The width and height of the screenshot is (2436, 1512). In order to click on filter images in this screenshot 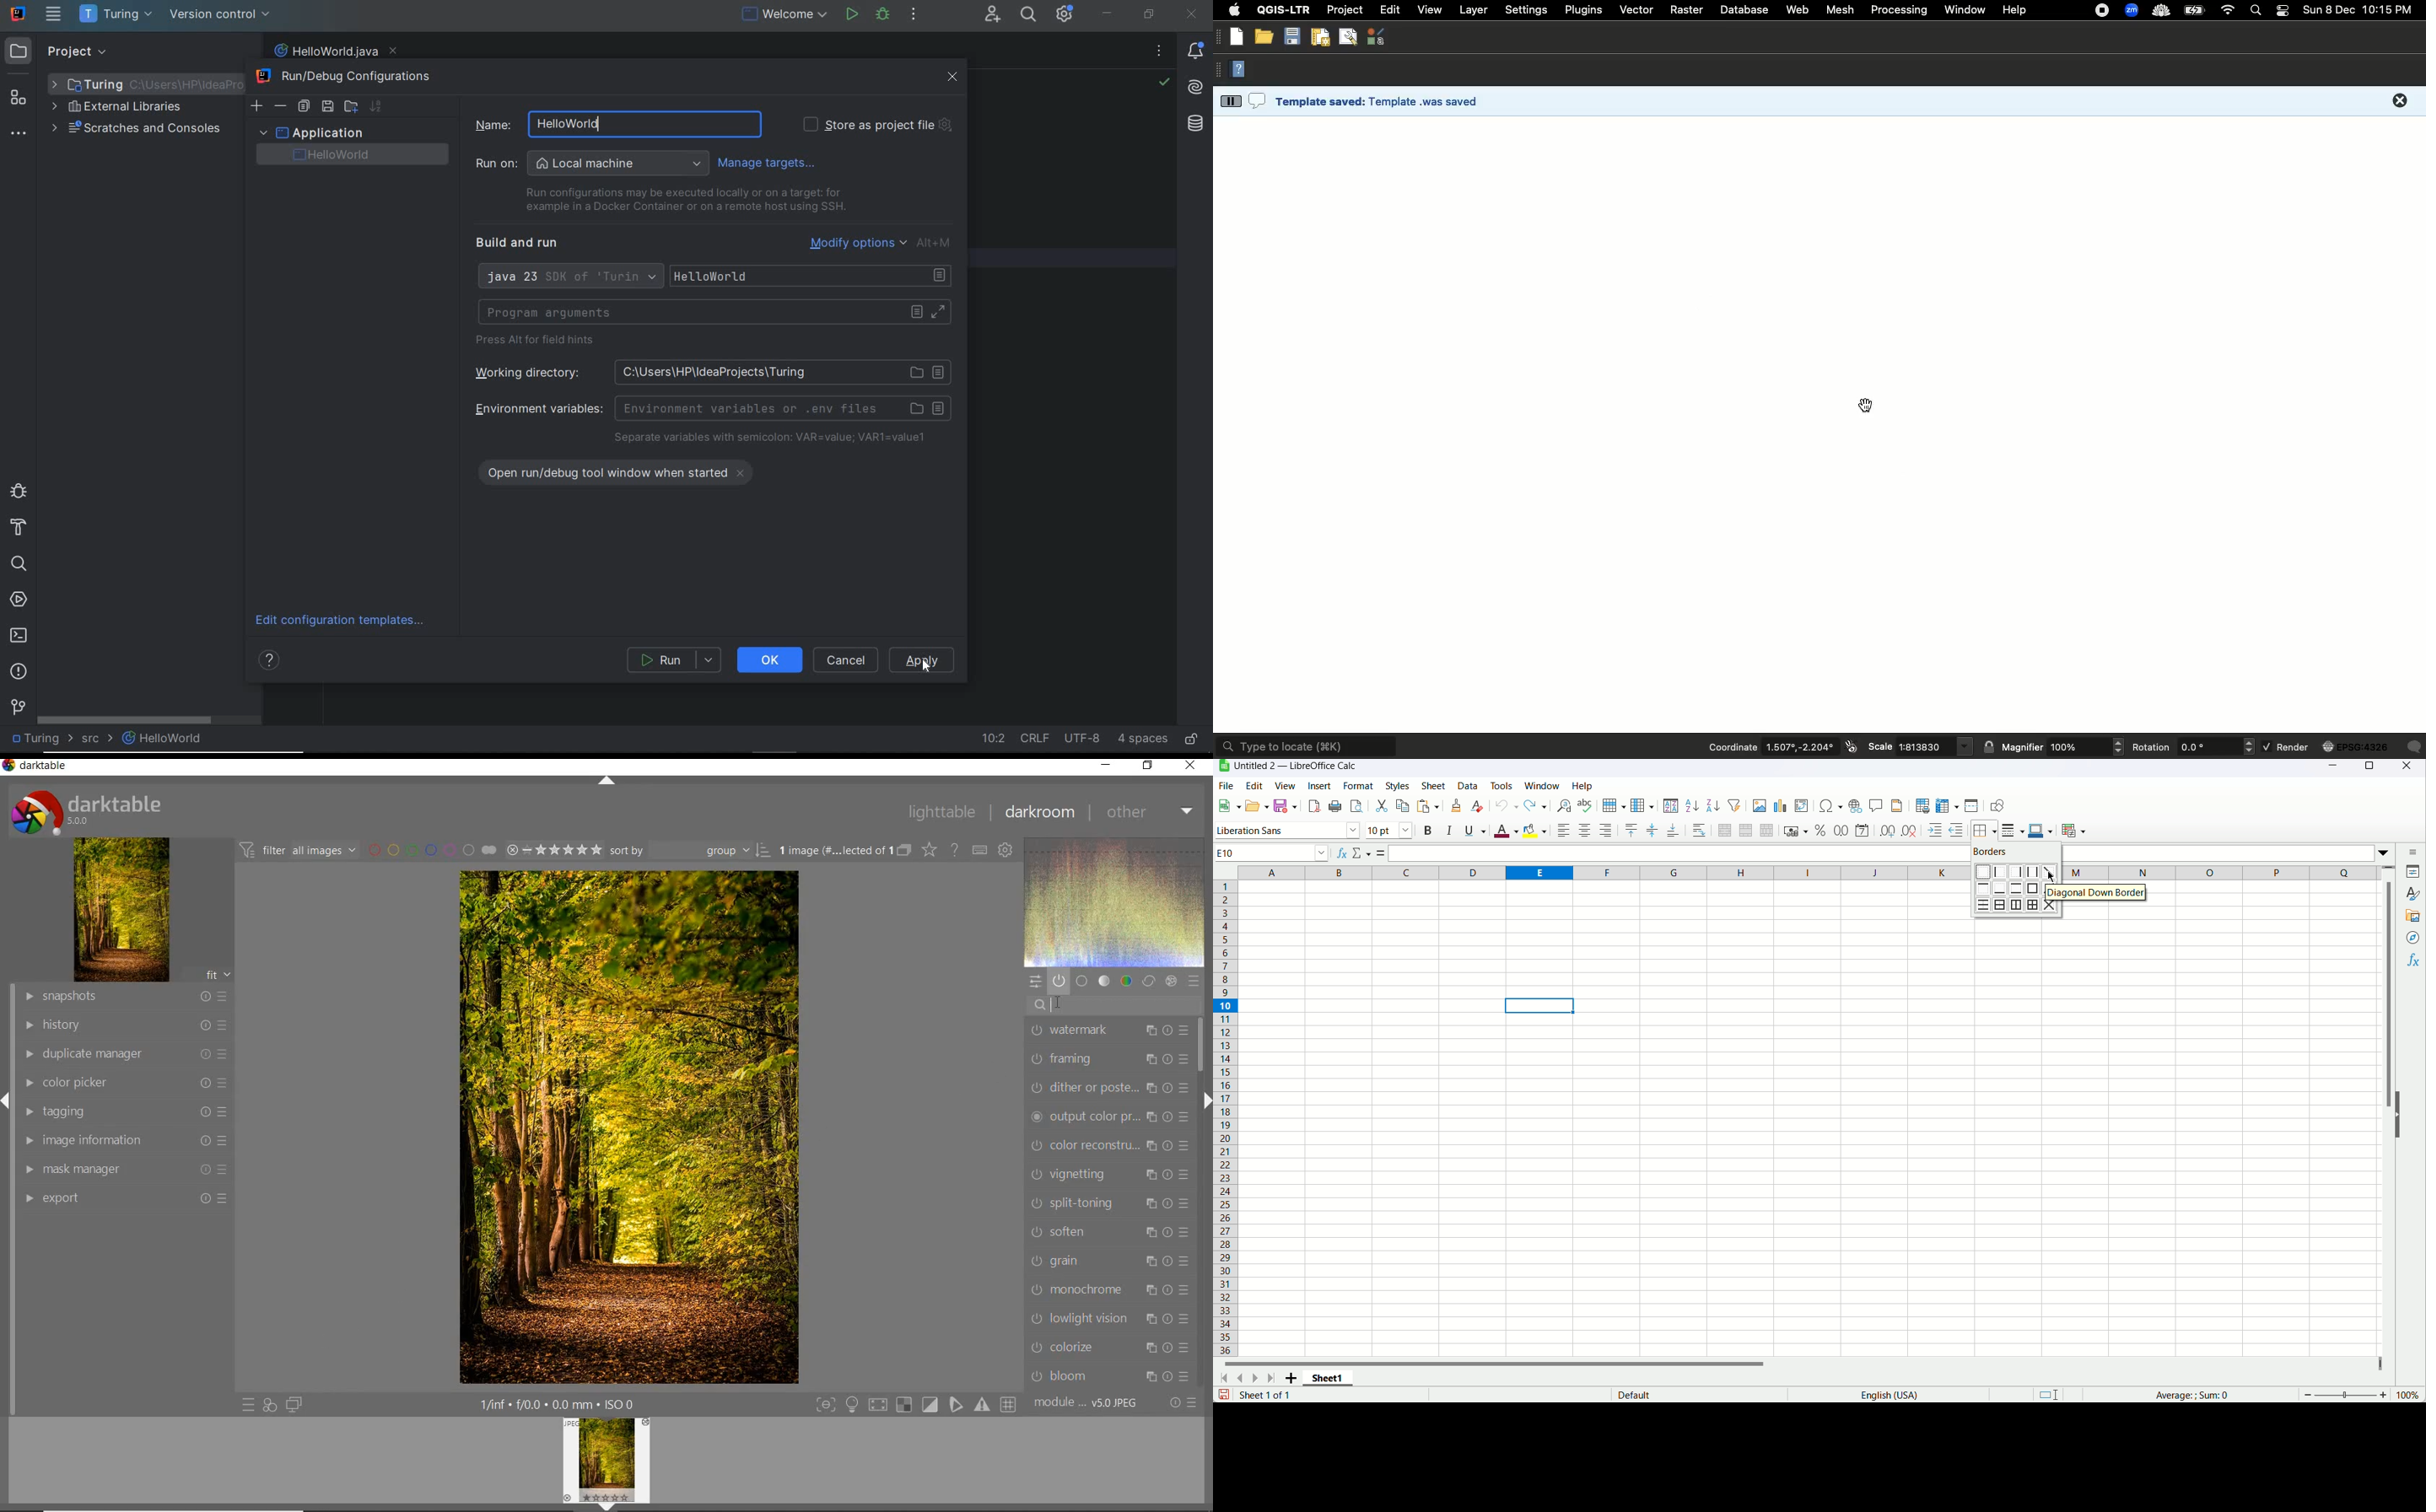, I will do `click(297, 851)`.